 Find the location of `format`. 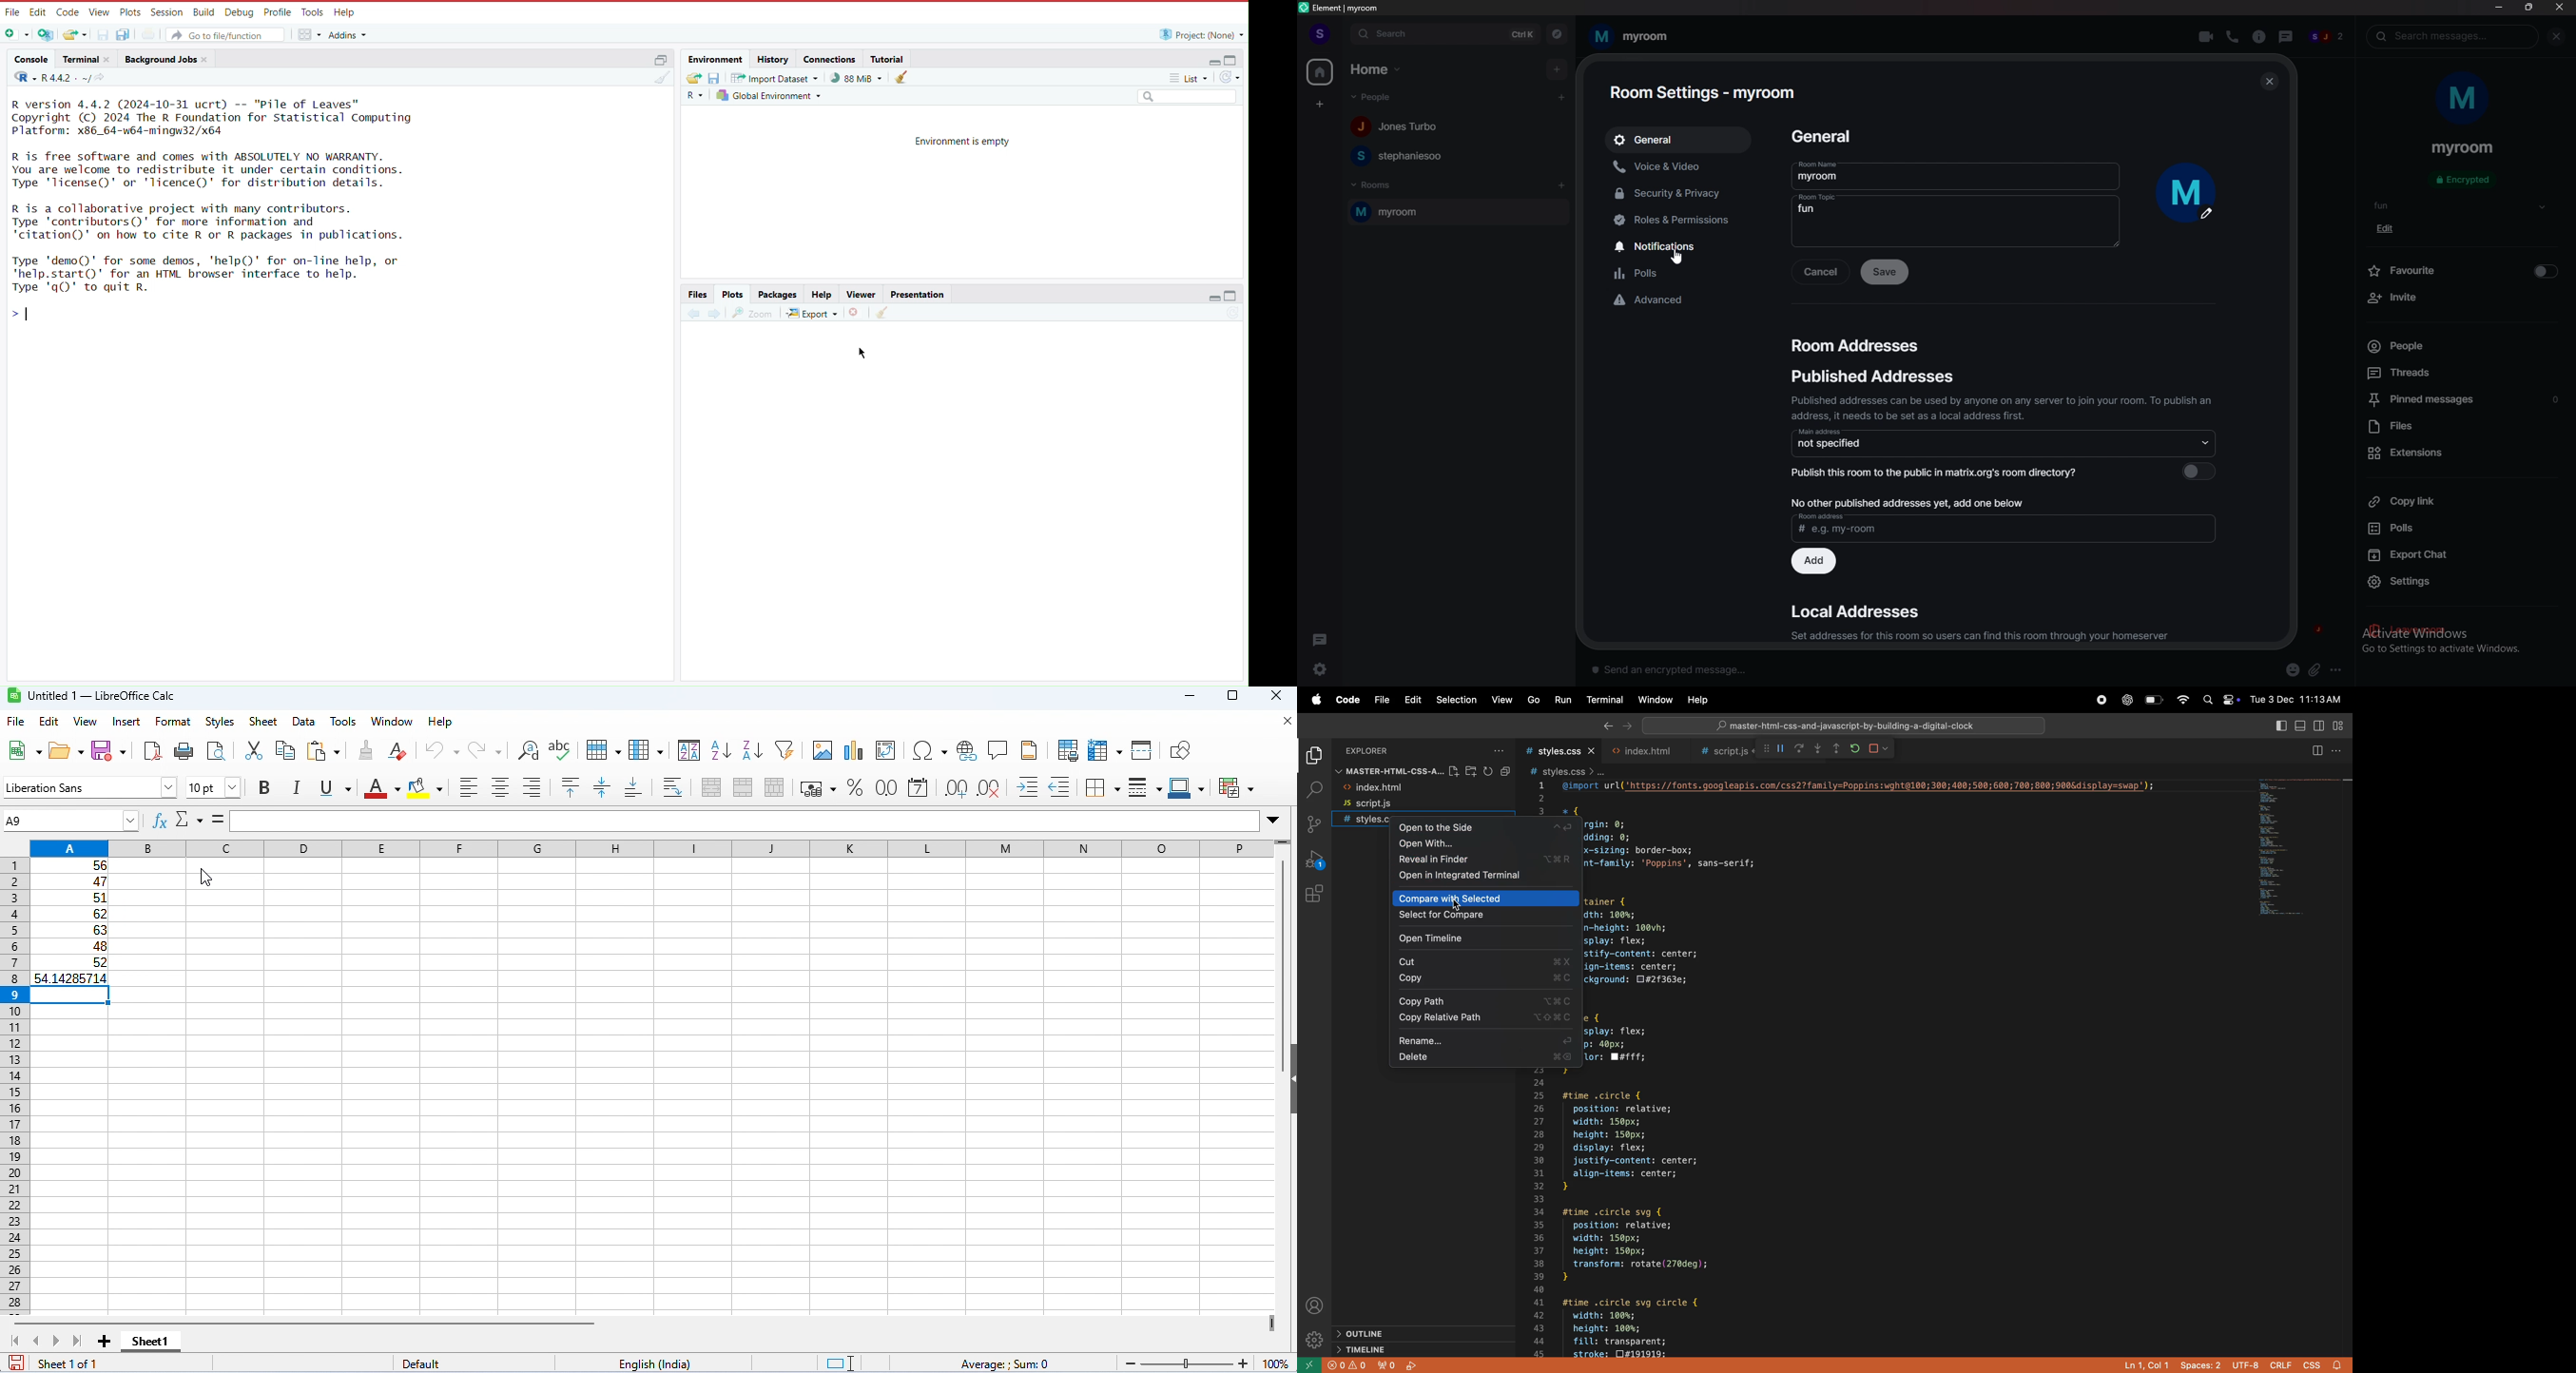

format is located at coordinates (173, 723).